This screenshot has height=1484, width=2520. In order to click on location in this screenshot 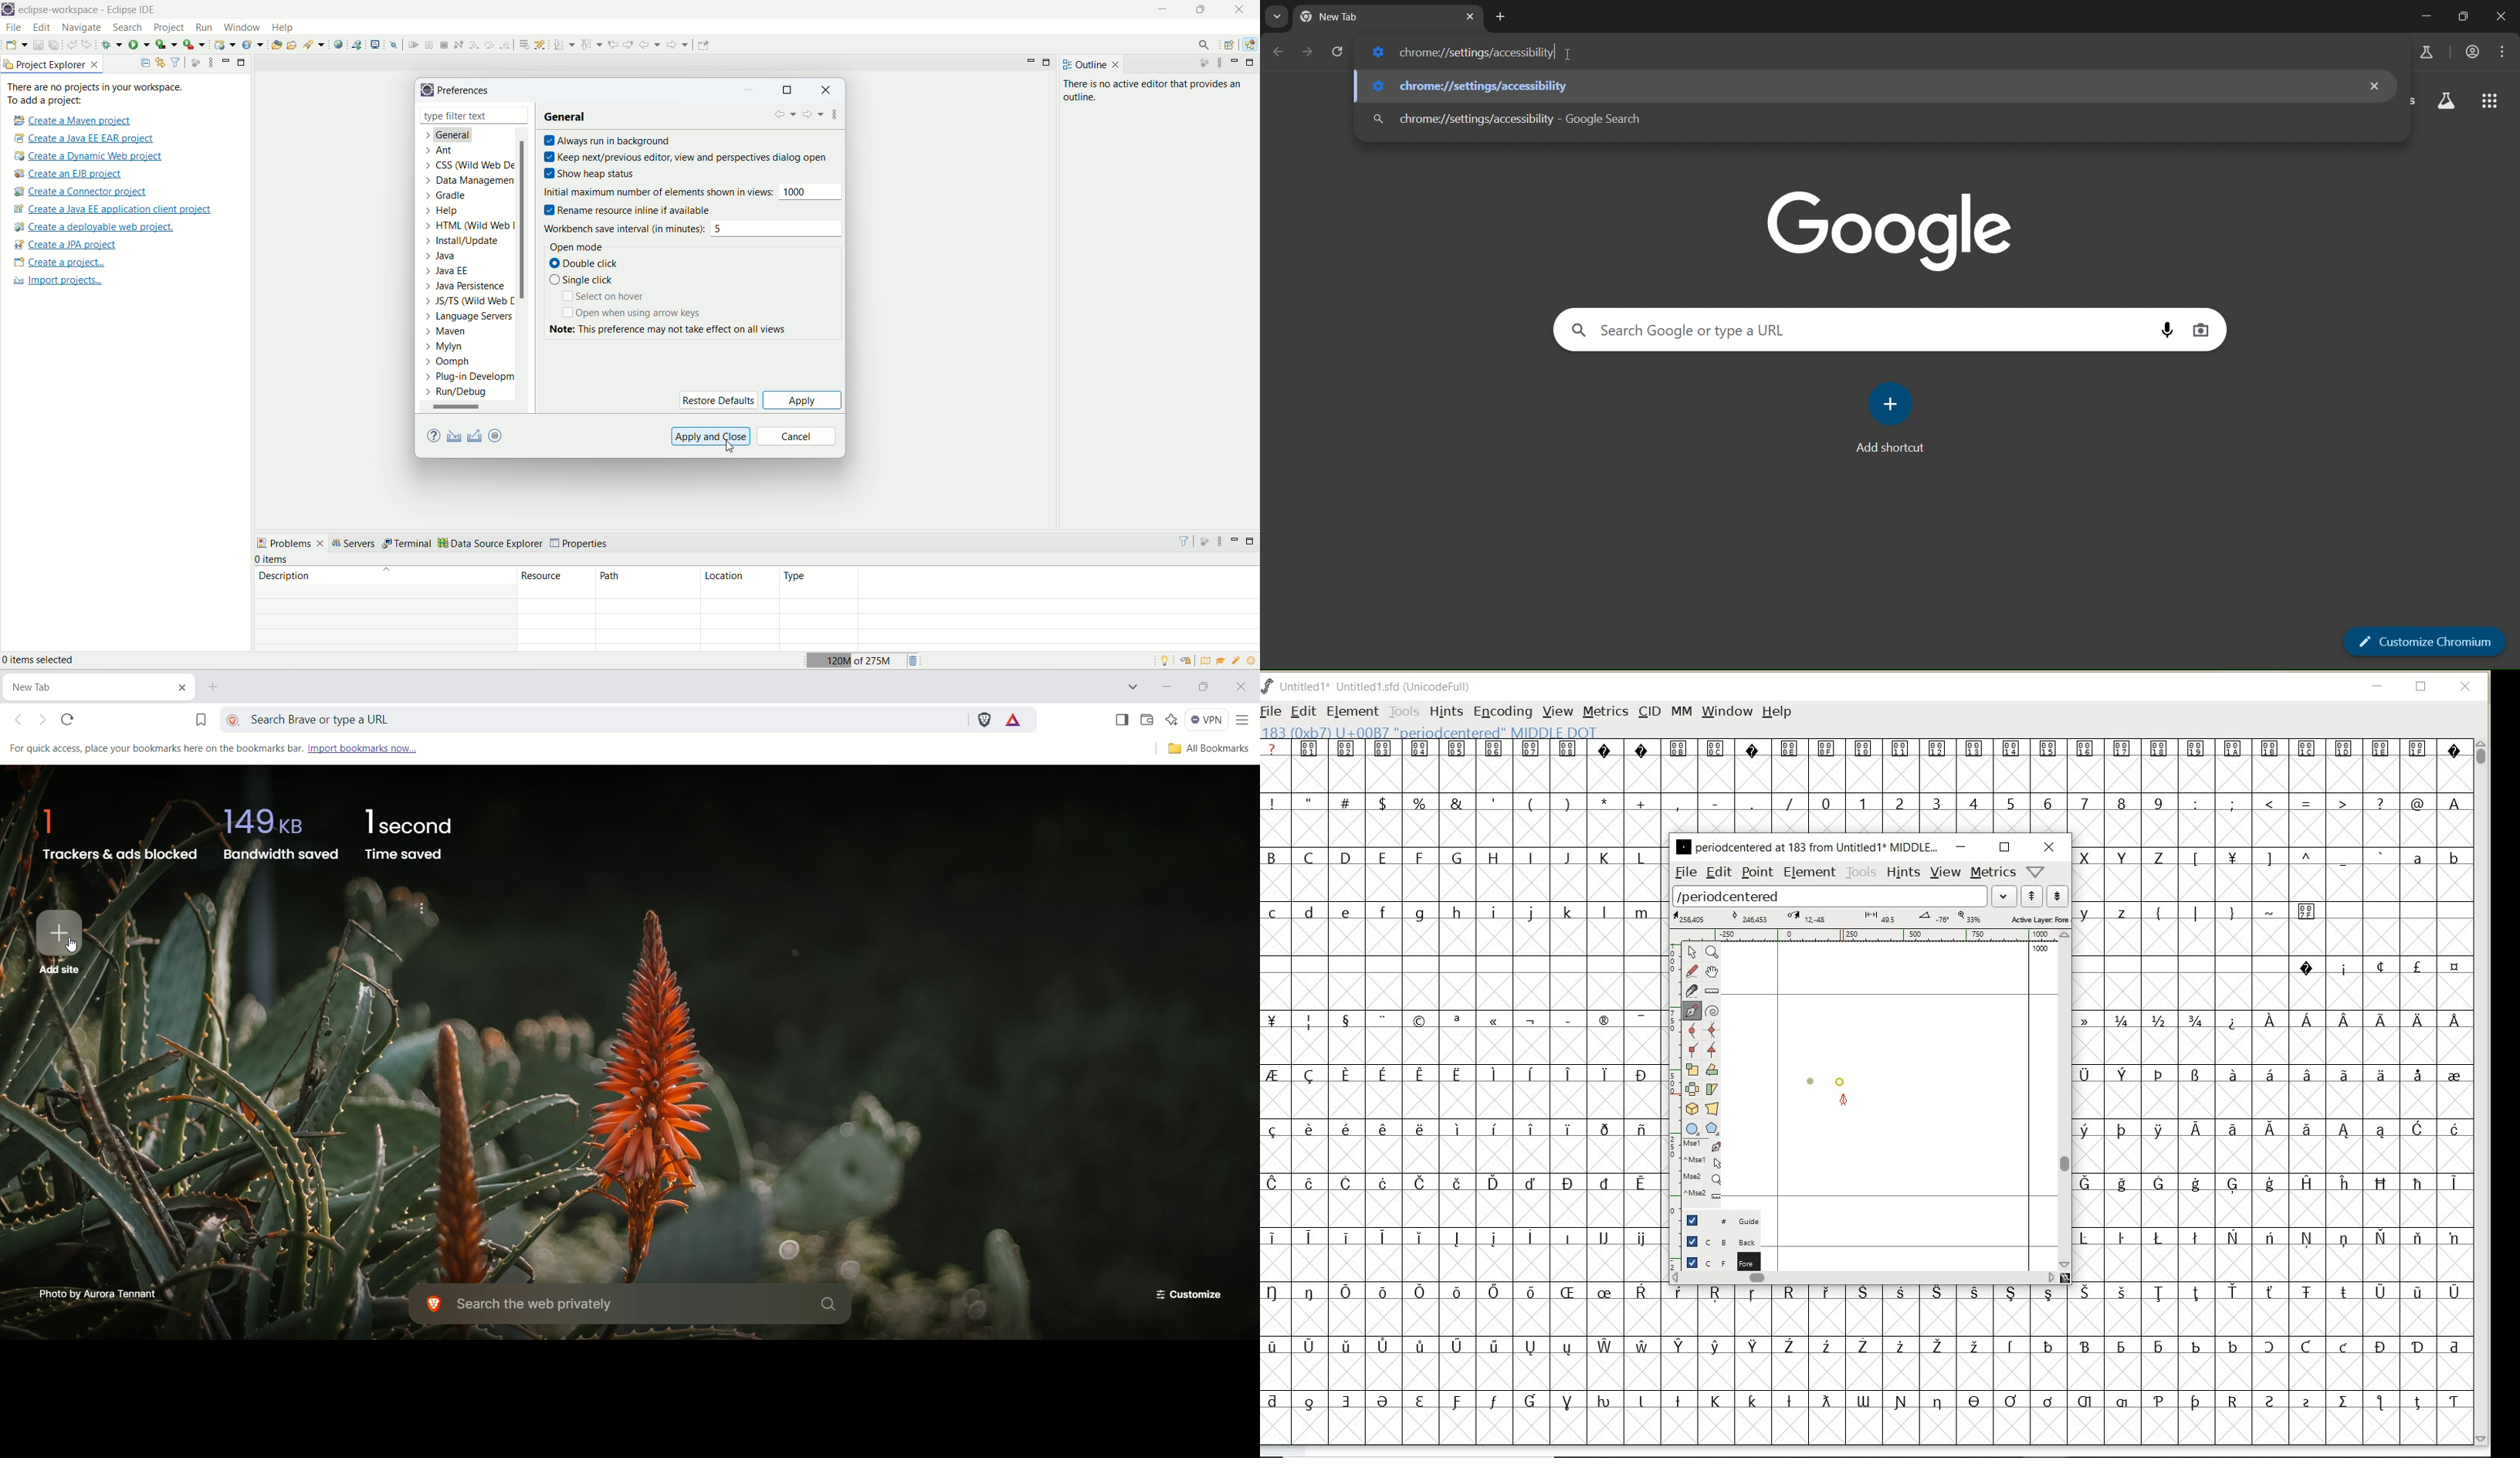, I will do `click(738, 584)`.